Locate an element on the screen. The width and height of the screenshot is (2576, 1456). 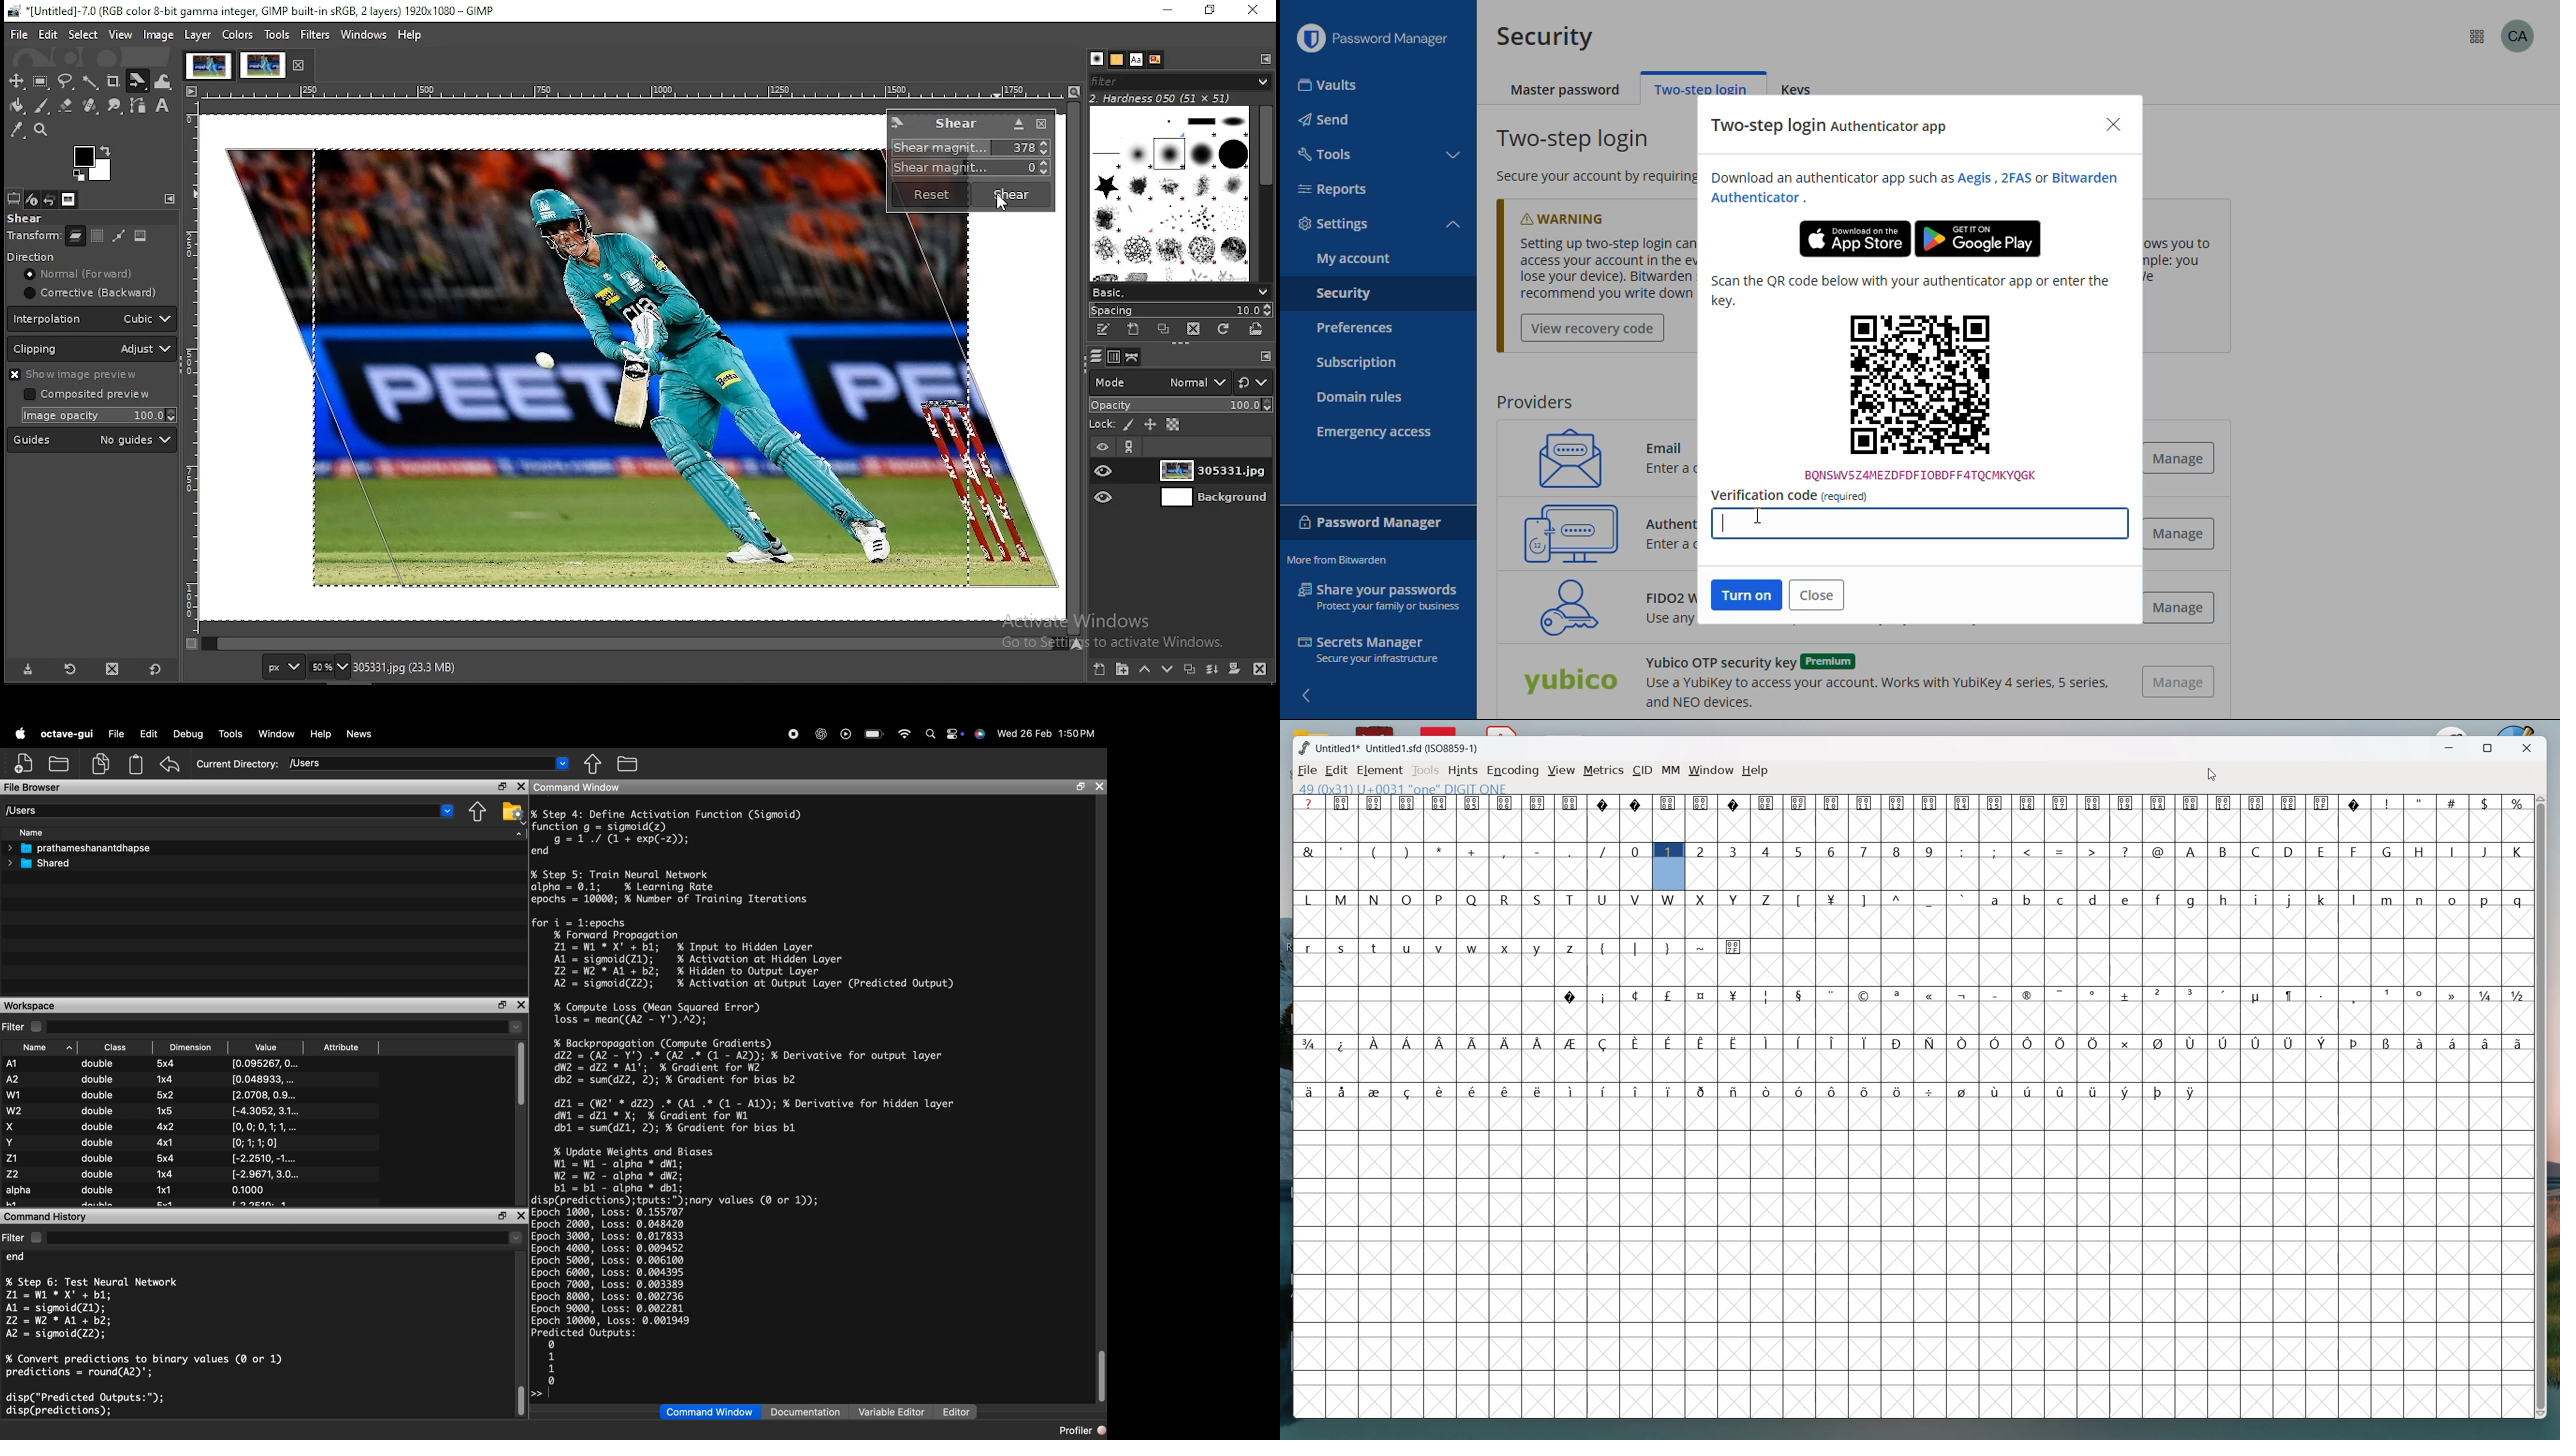
symbol is located at coordinates (1375, 1092).